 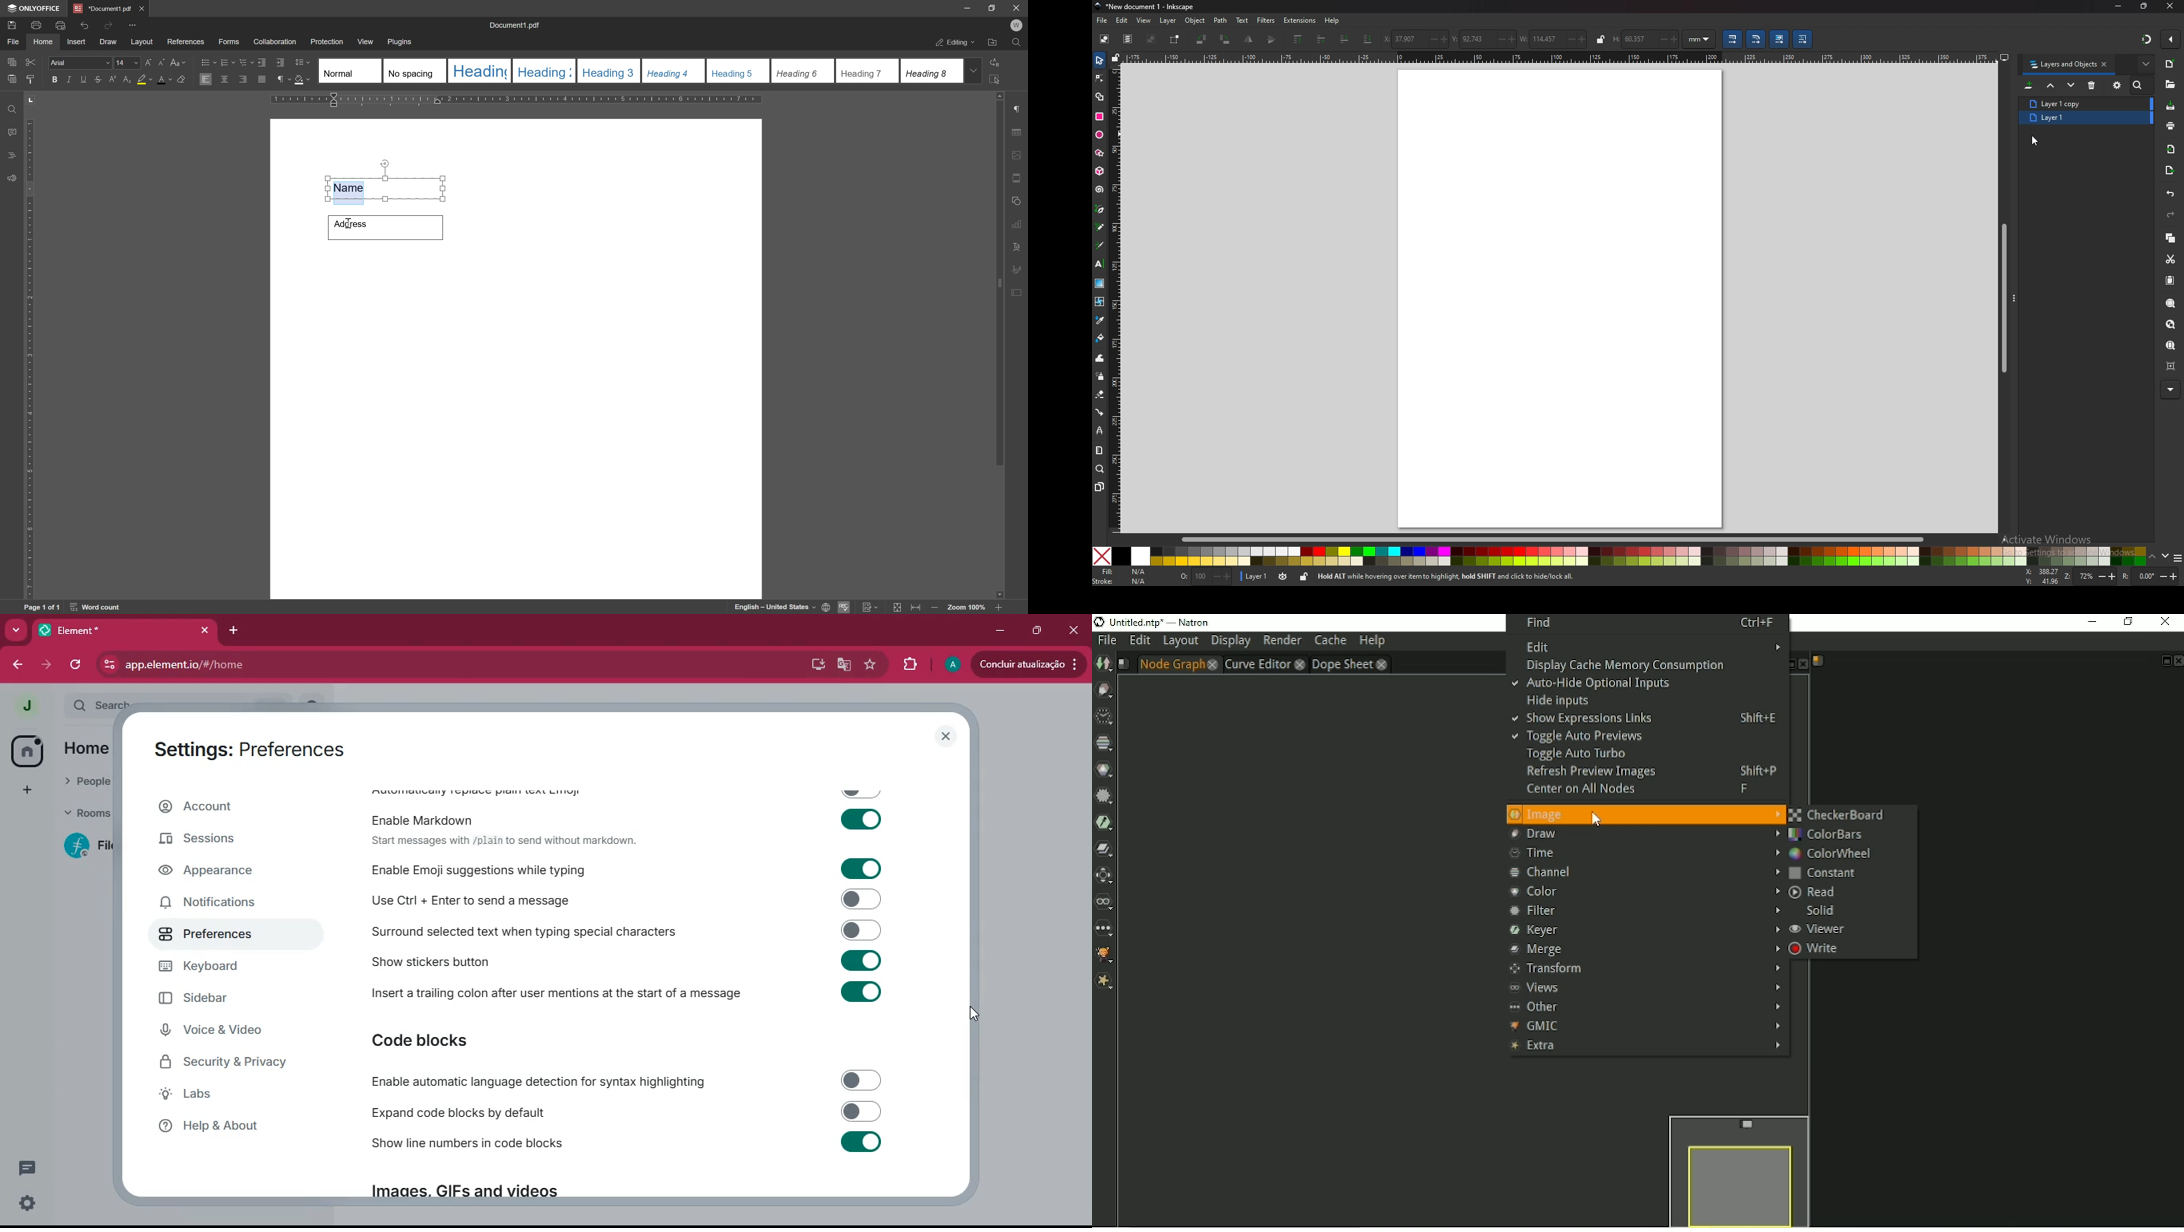 I want to click on snapping, so click(x=2147, y=39).